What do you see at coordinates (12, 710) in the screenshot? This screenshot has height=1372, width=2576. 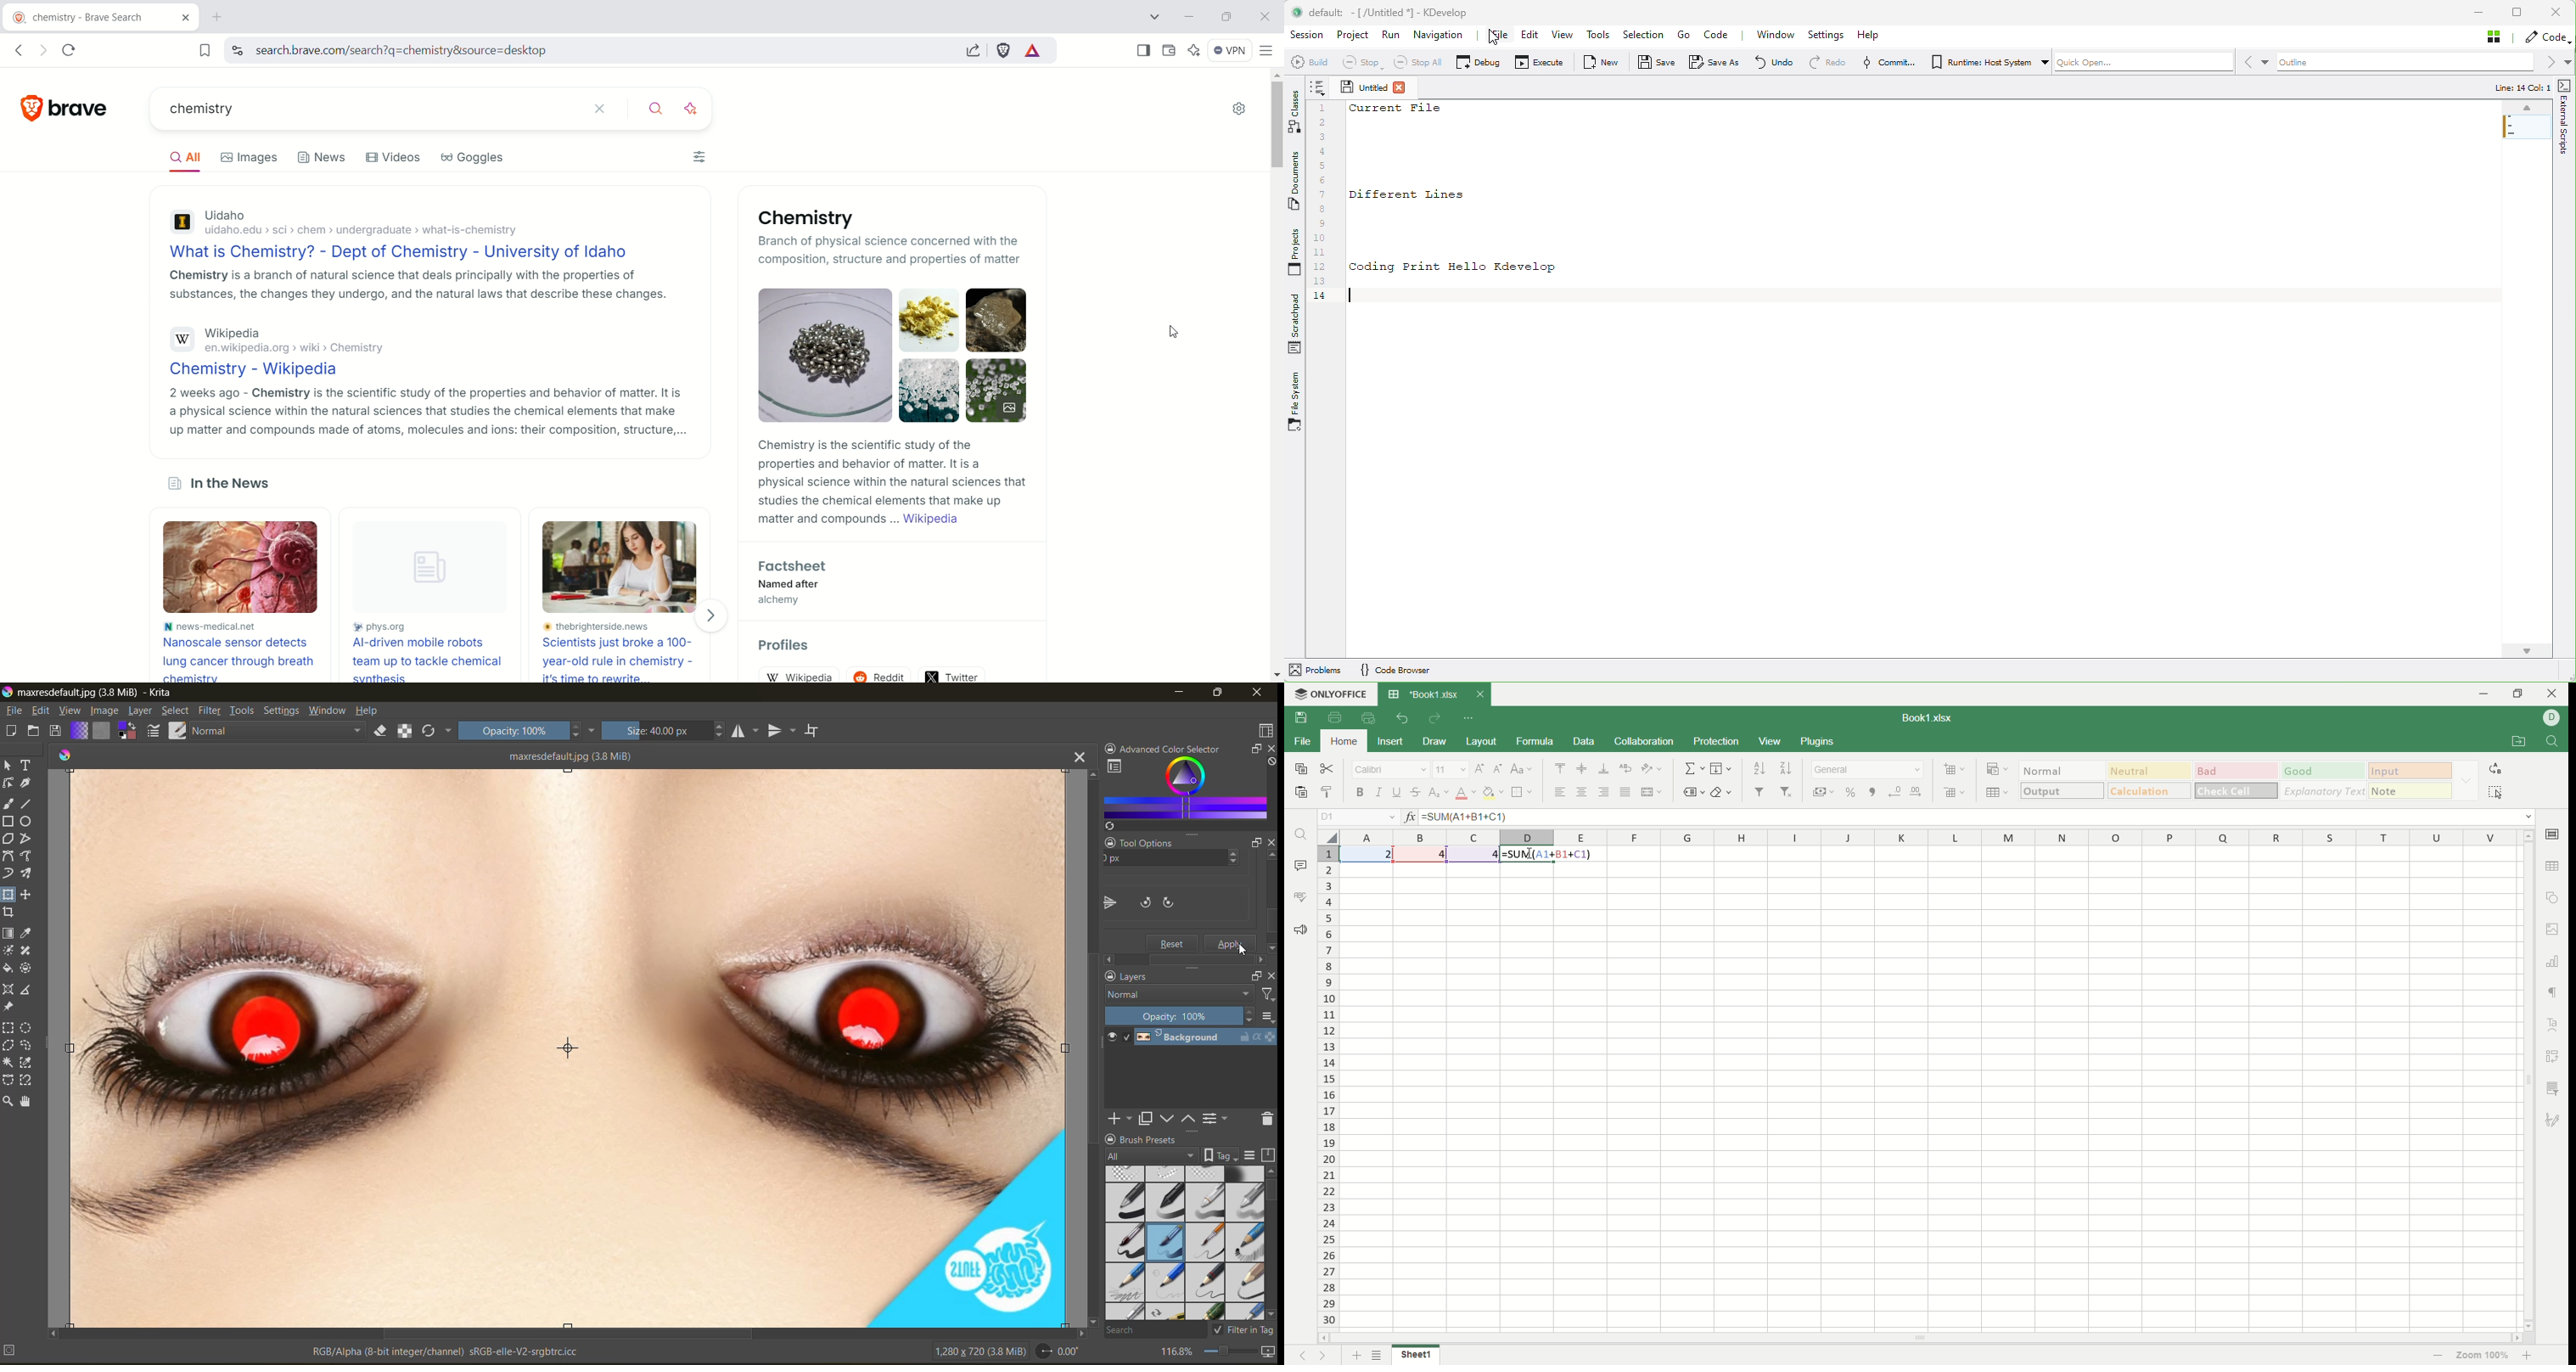 I see `file` at bounding box center [12, 710].